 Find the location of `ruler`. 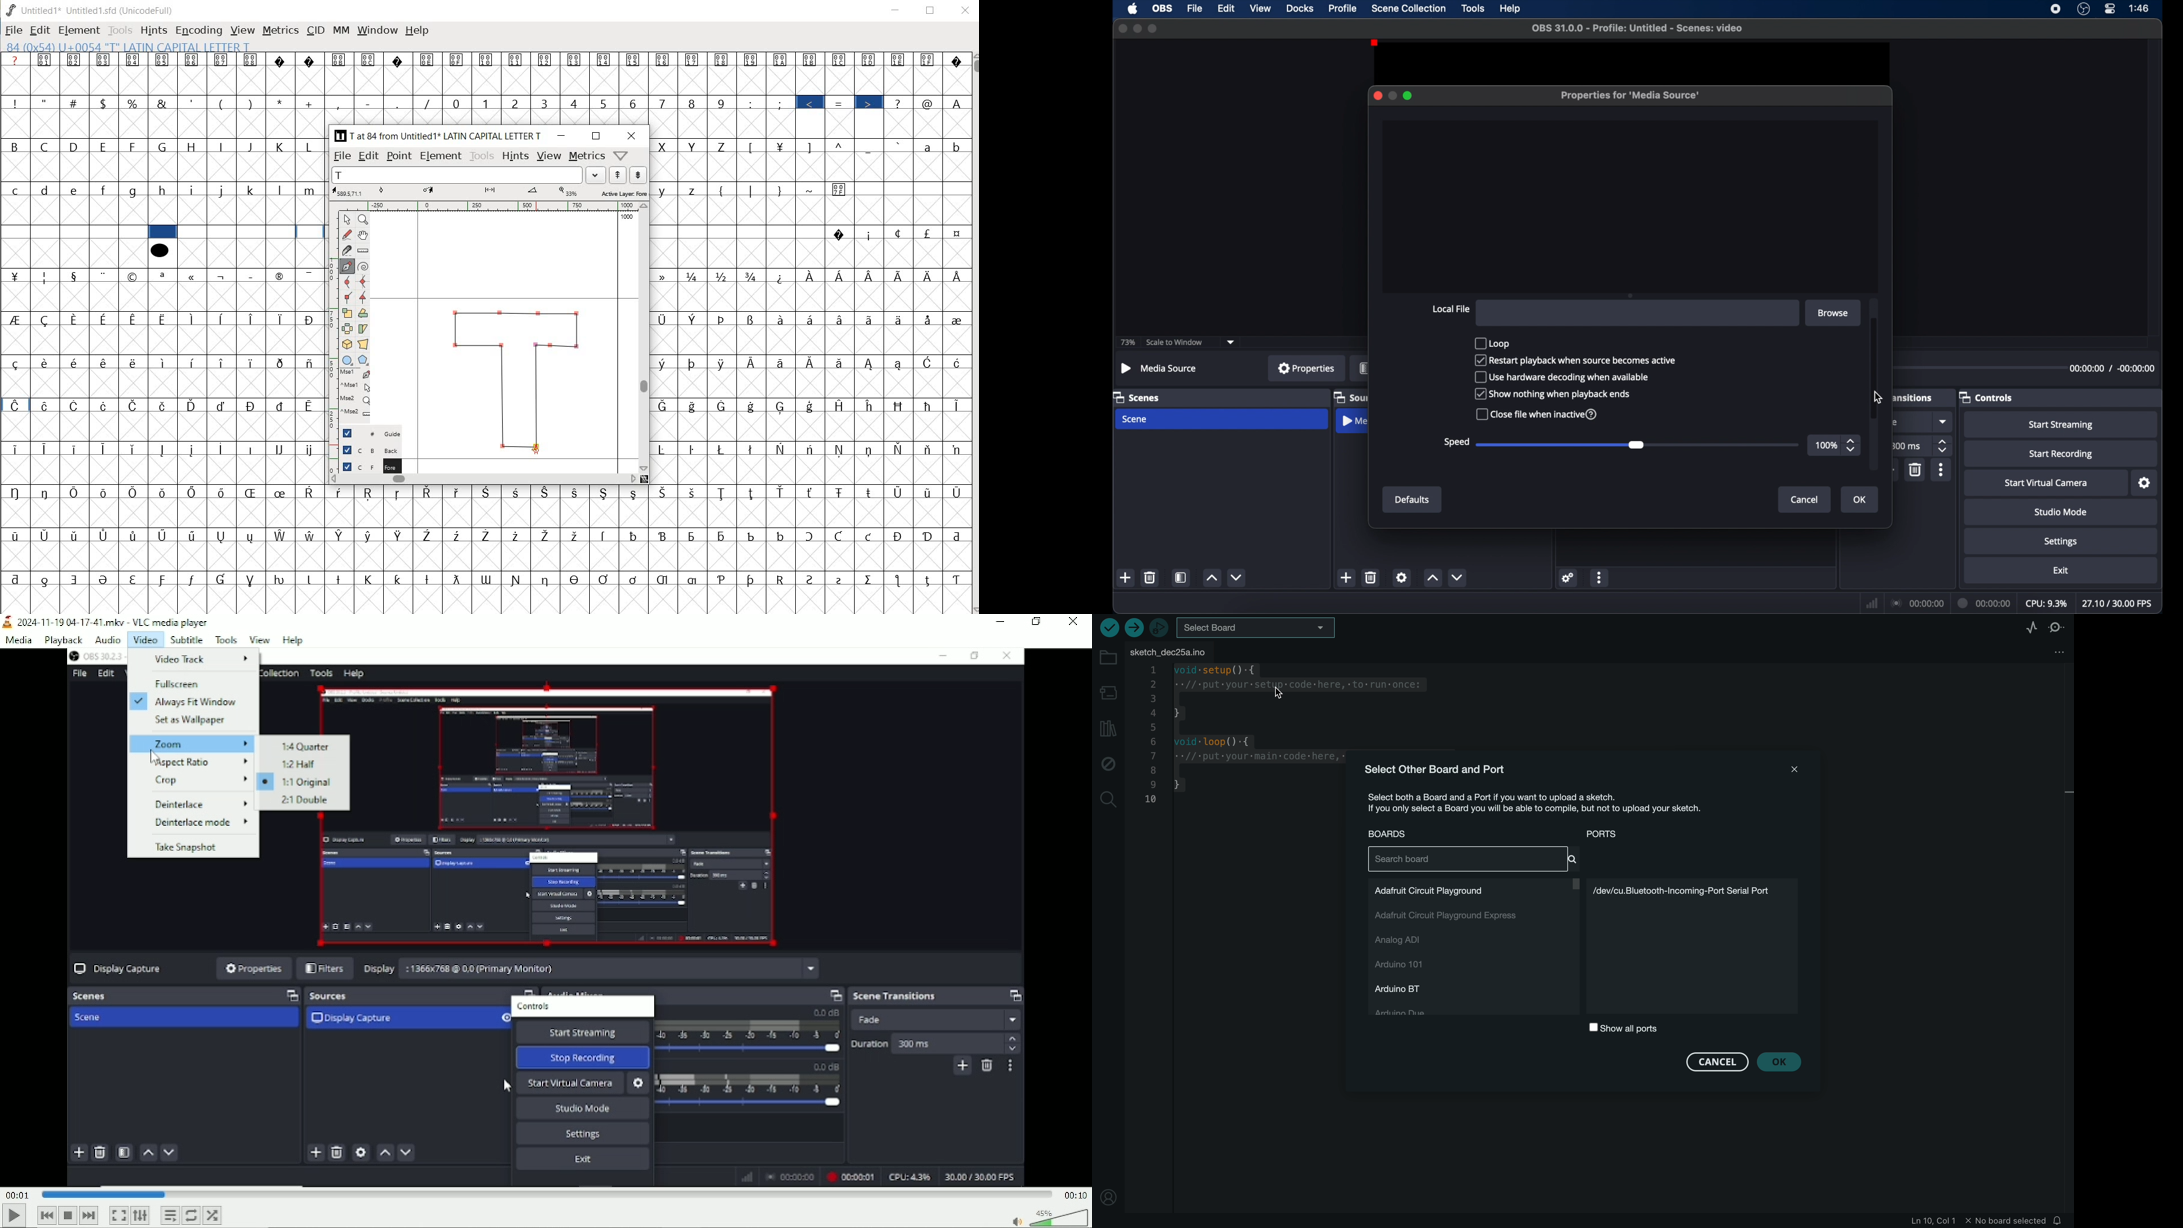

ruler is located at coordinates (487, 206).